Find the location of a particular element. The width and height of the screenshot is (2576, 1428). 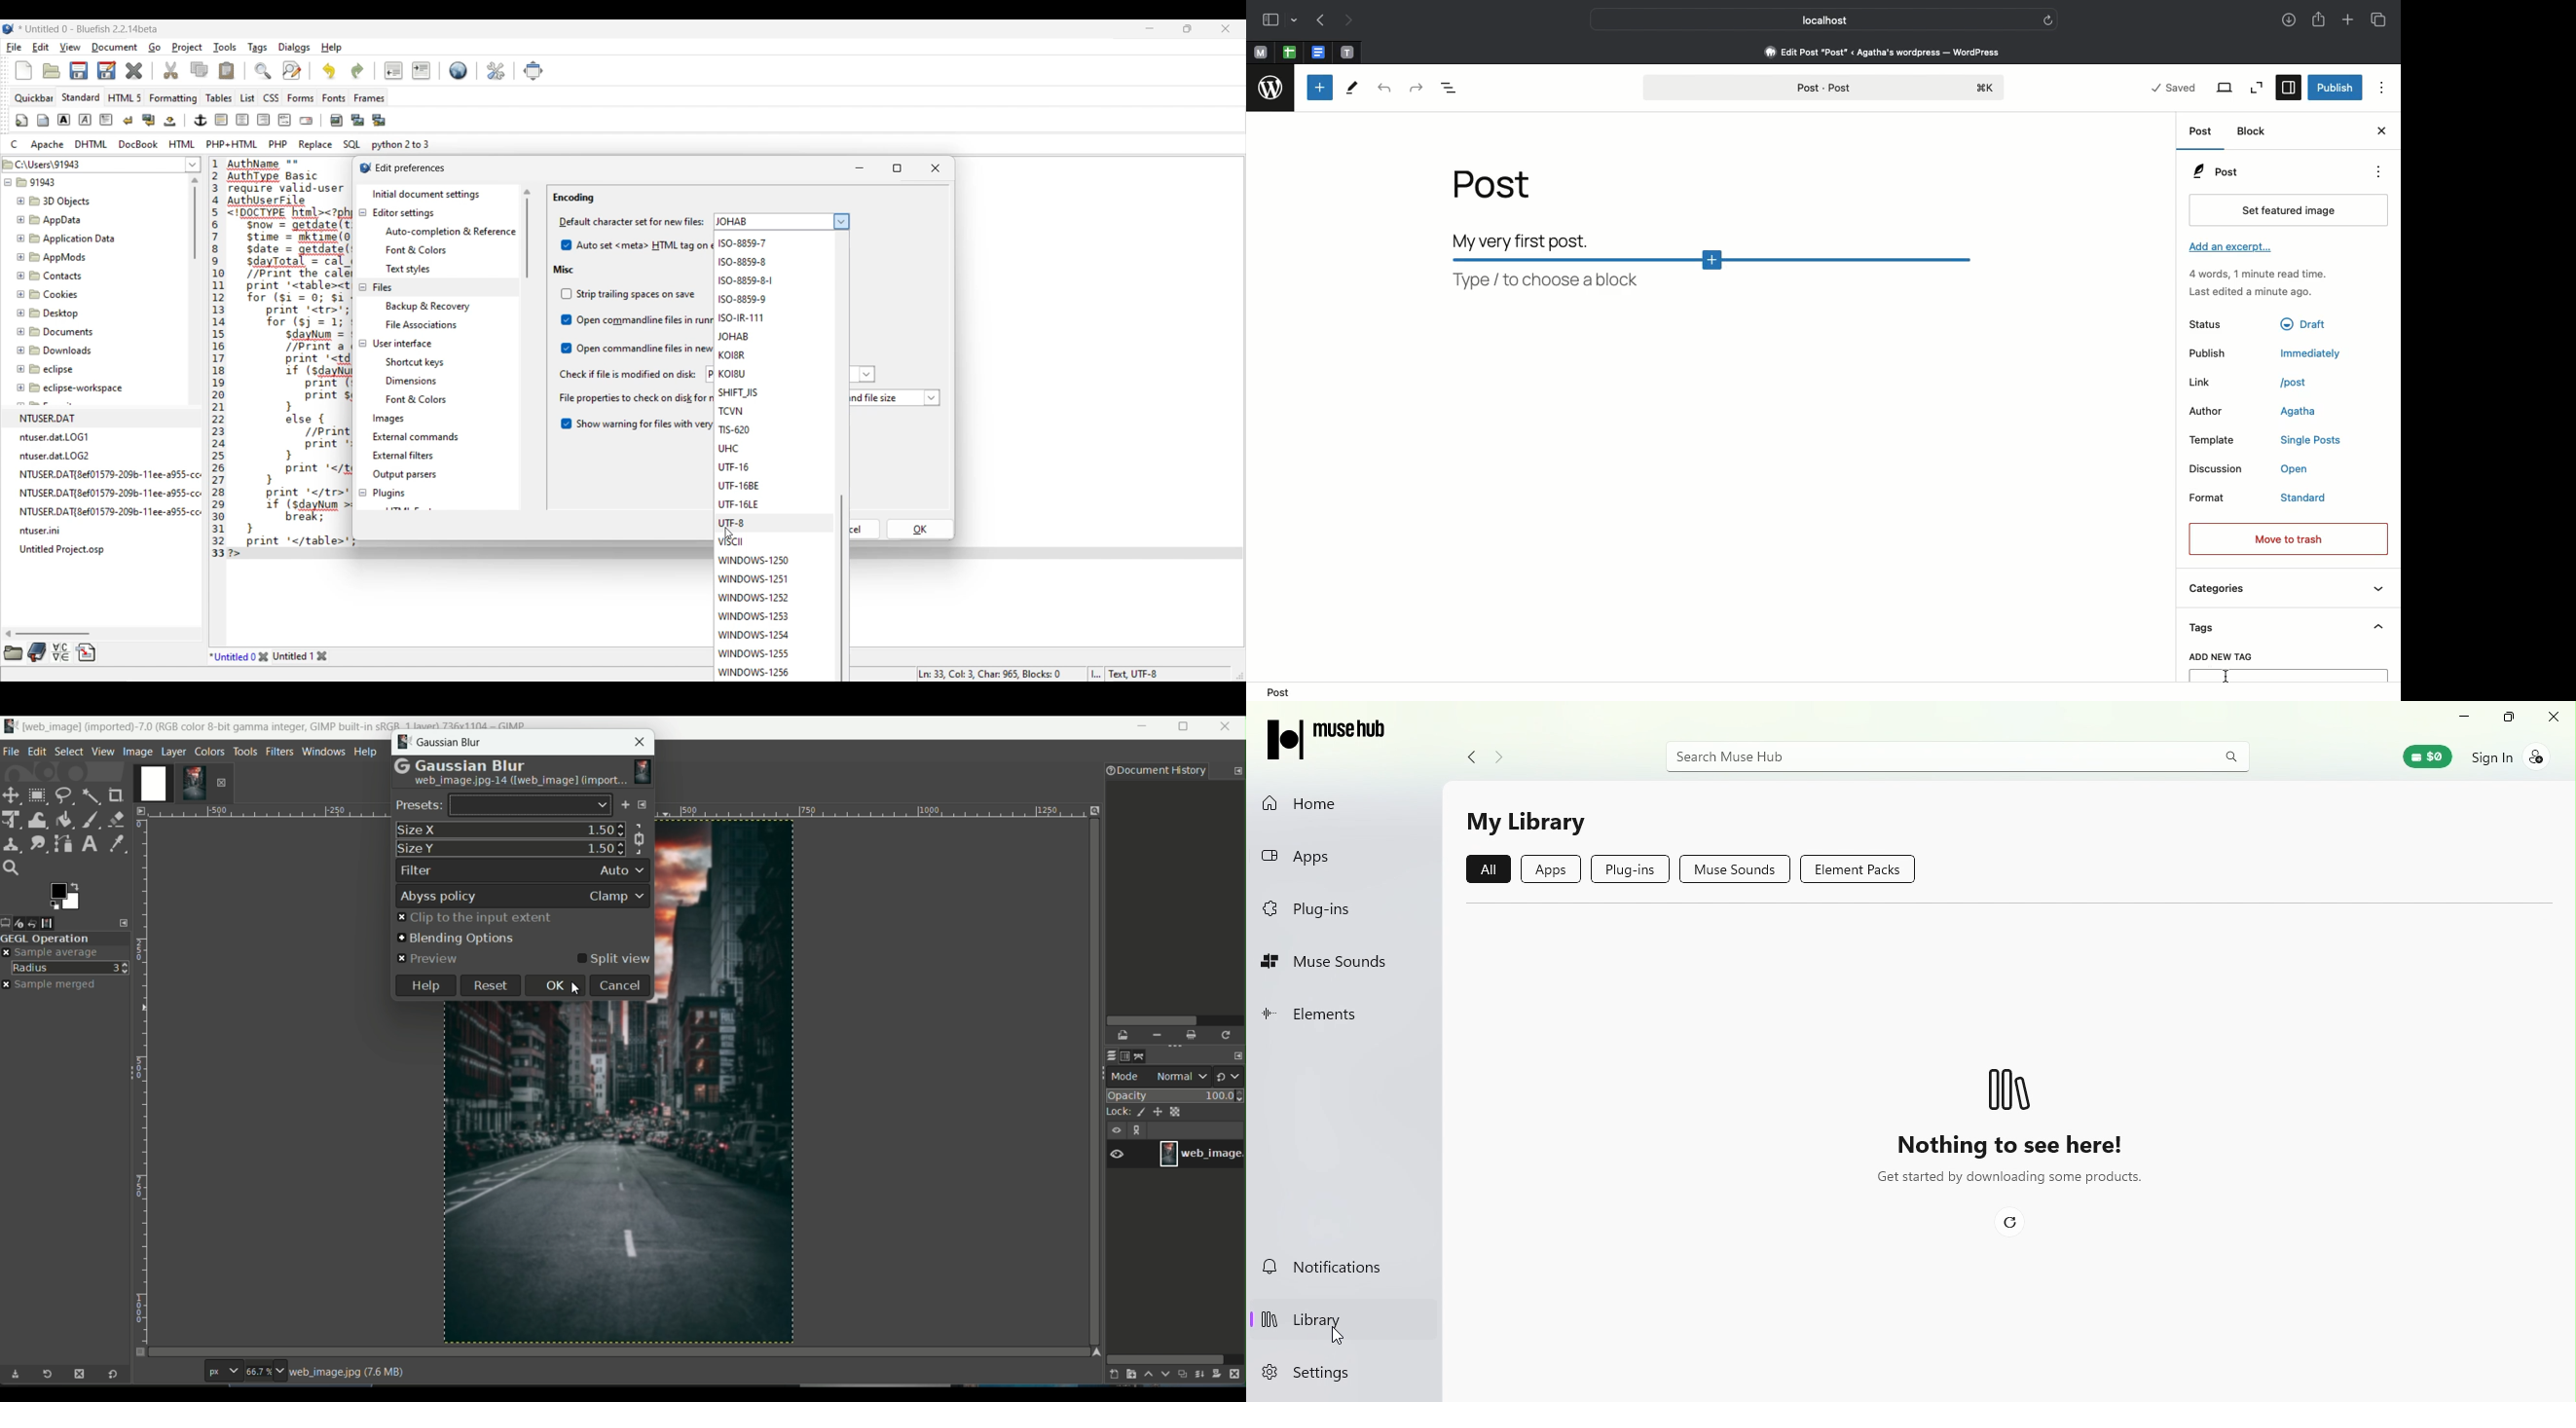

1.50 is located at coordinates (599, 829).